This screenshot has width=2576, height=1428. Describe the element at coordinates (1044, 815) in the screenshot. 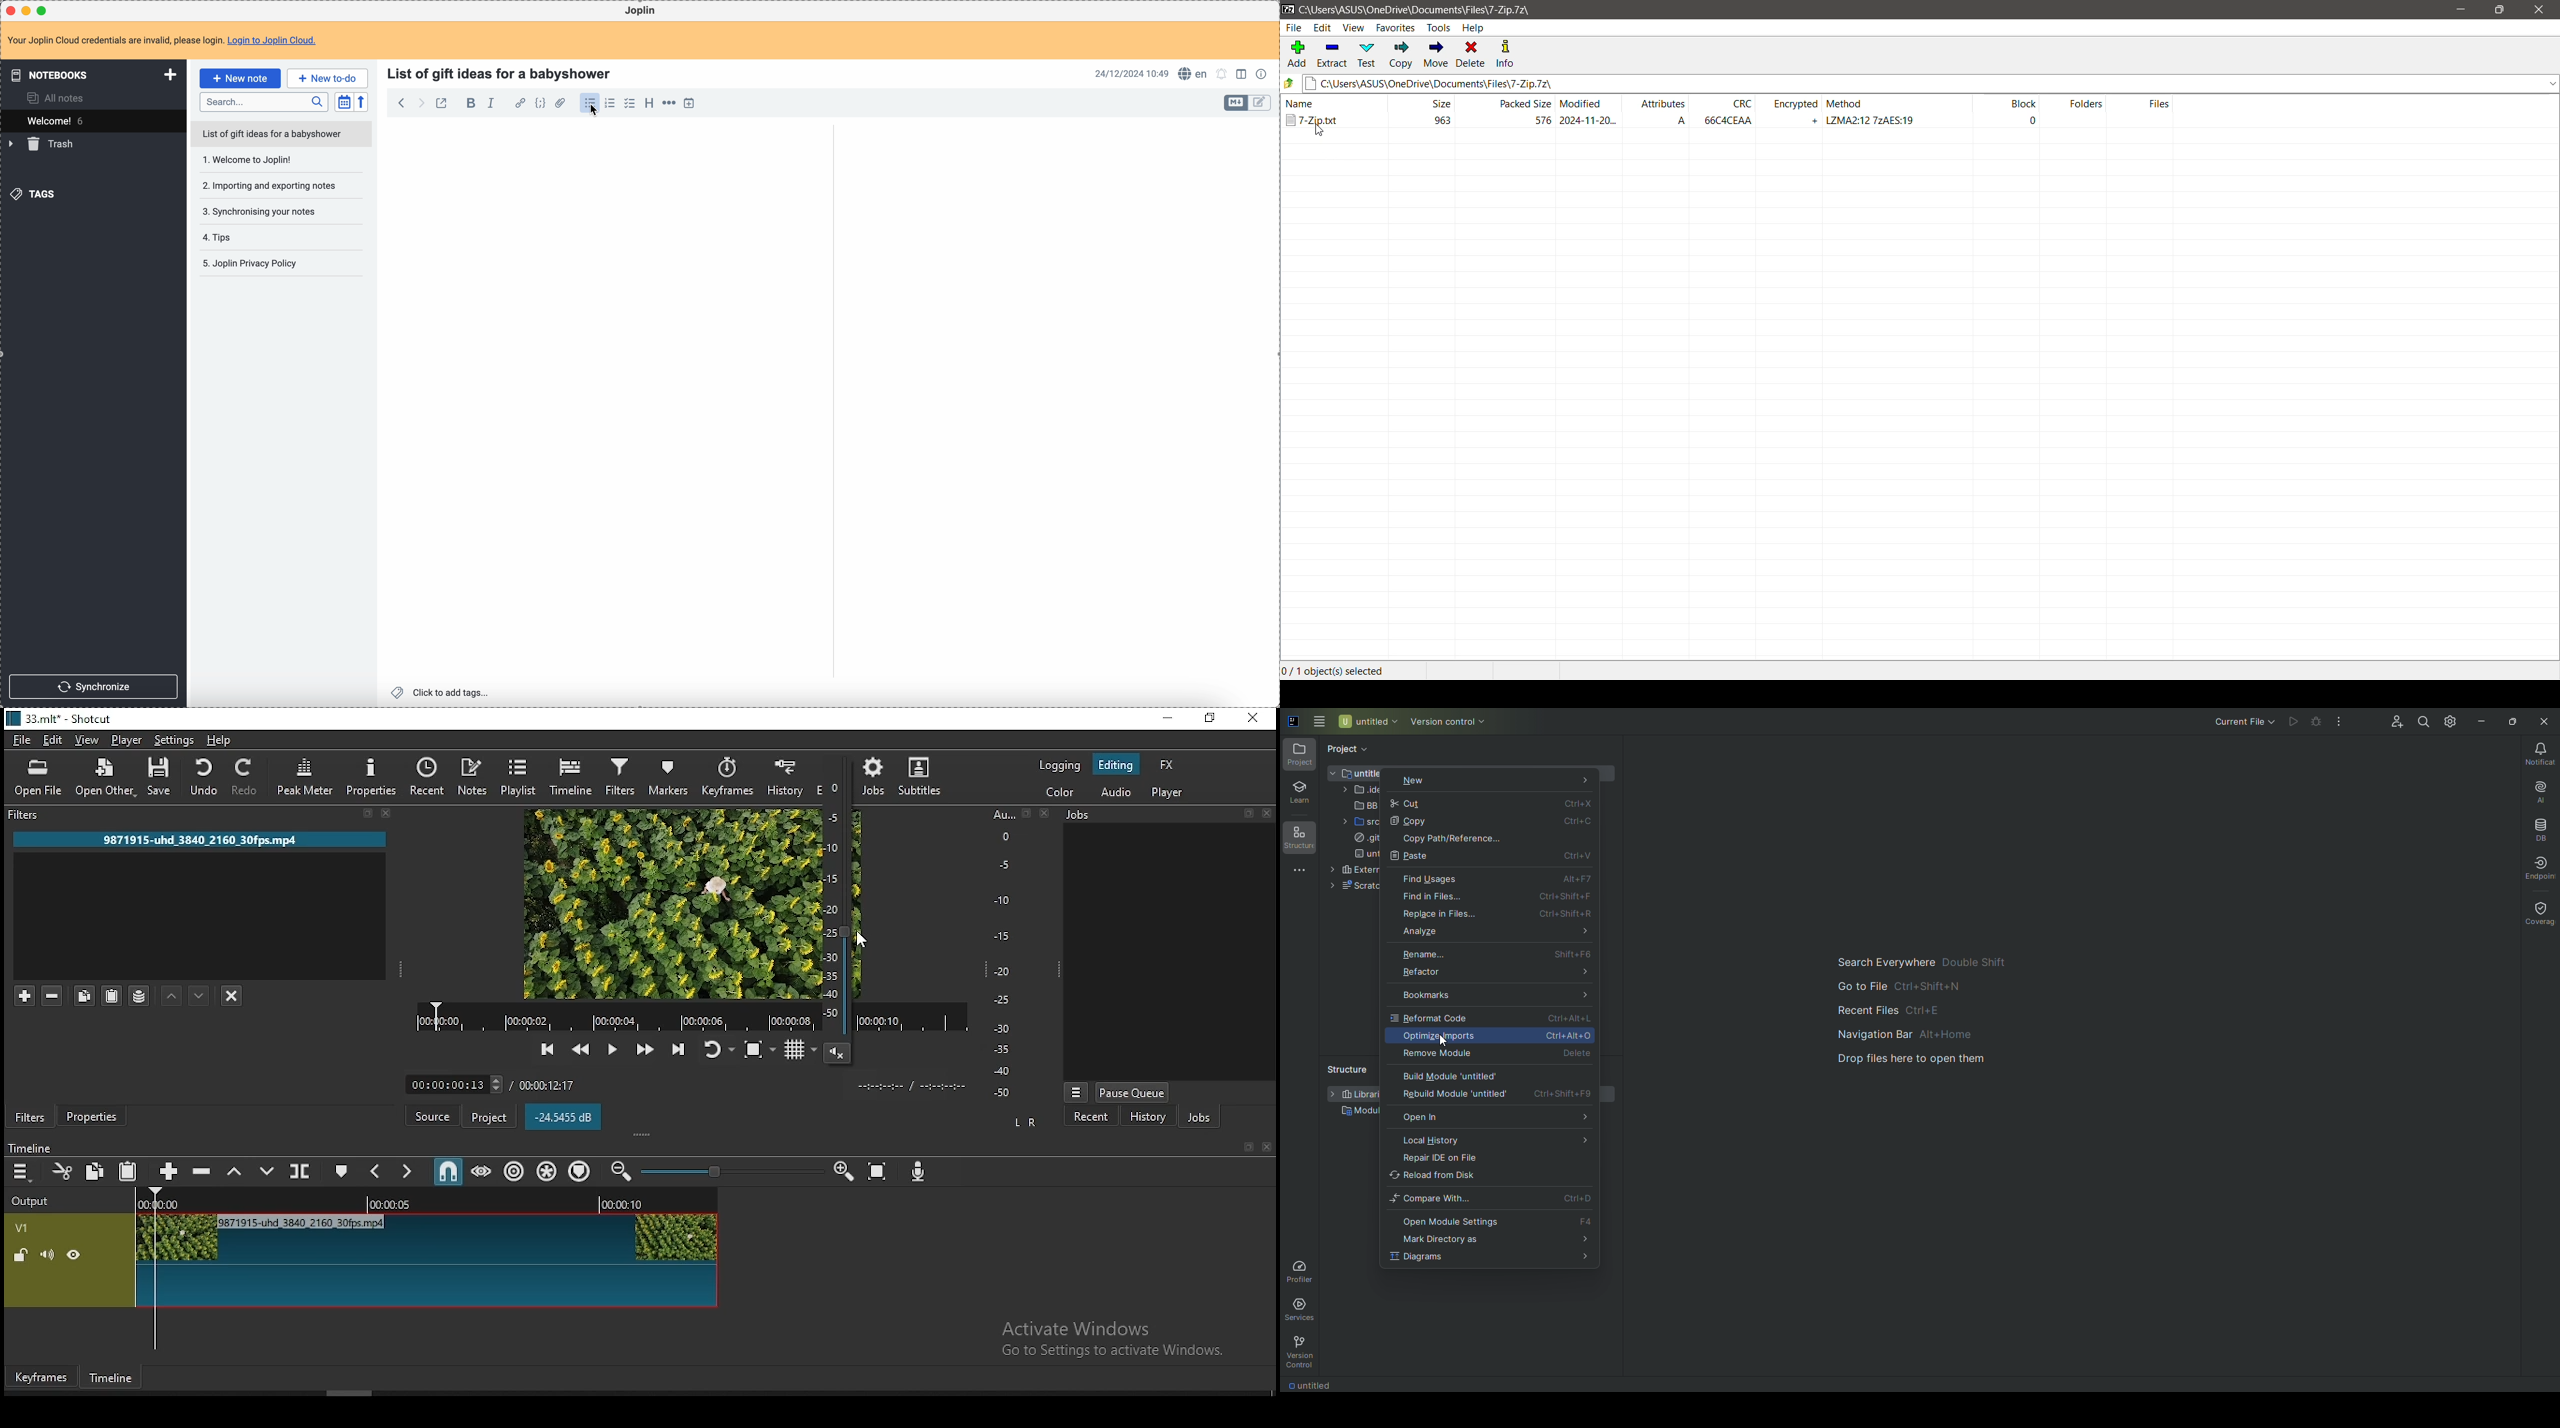

I see `close` at that location.